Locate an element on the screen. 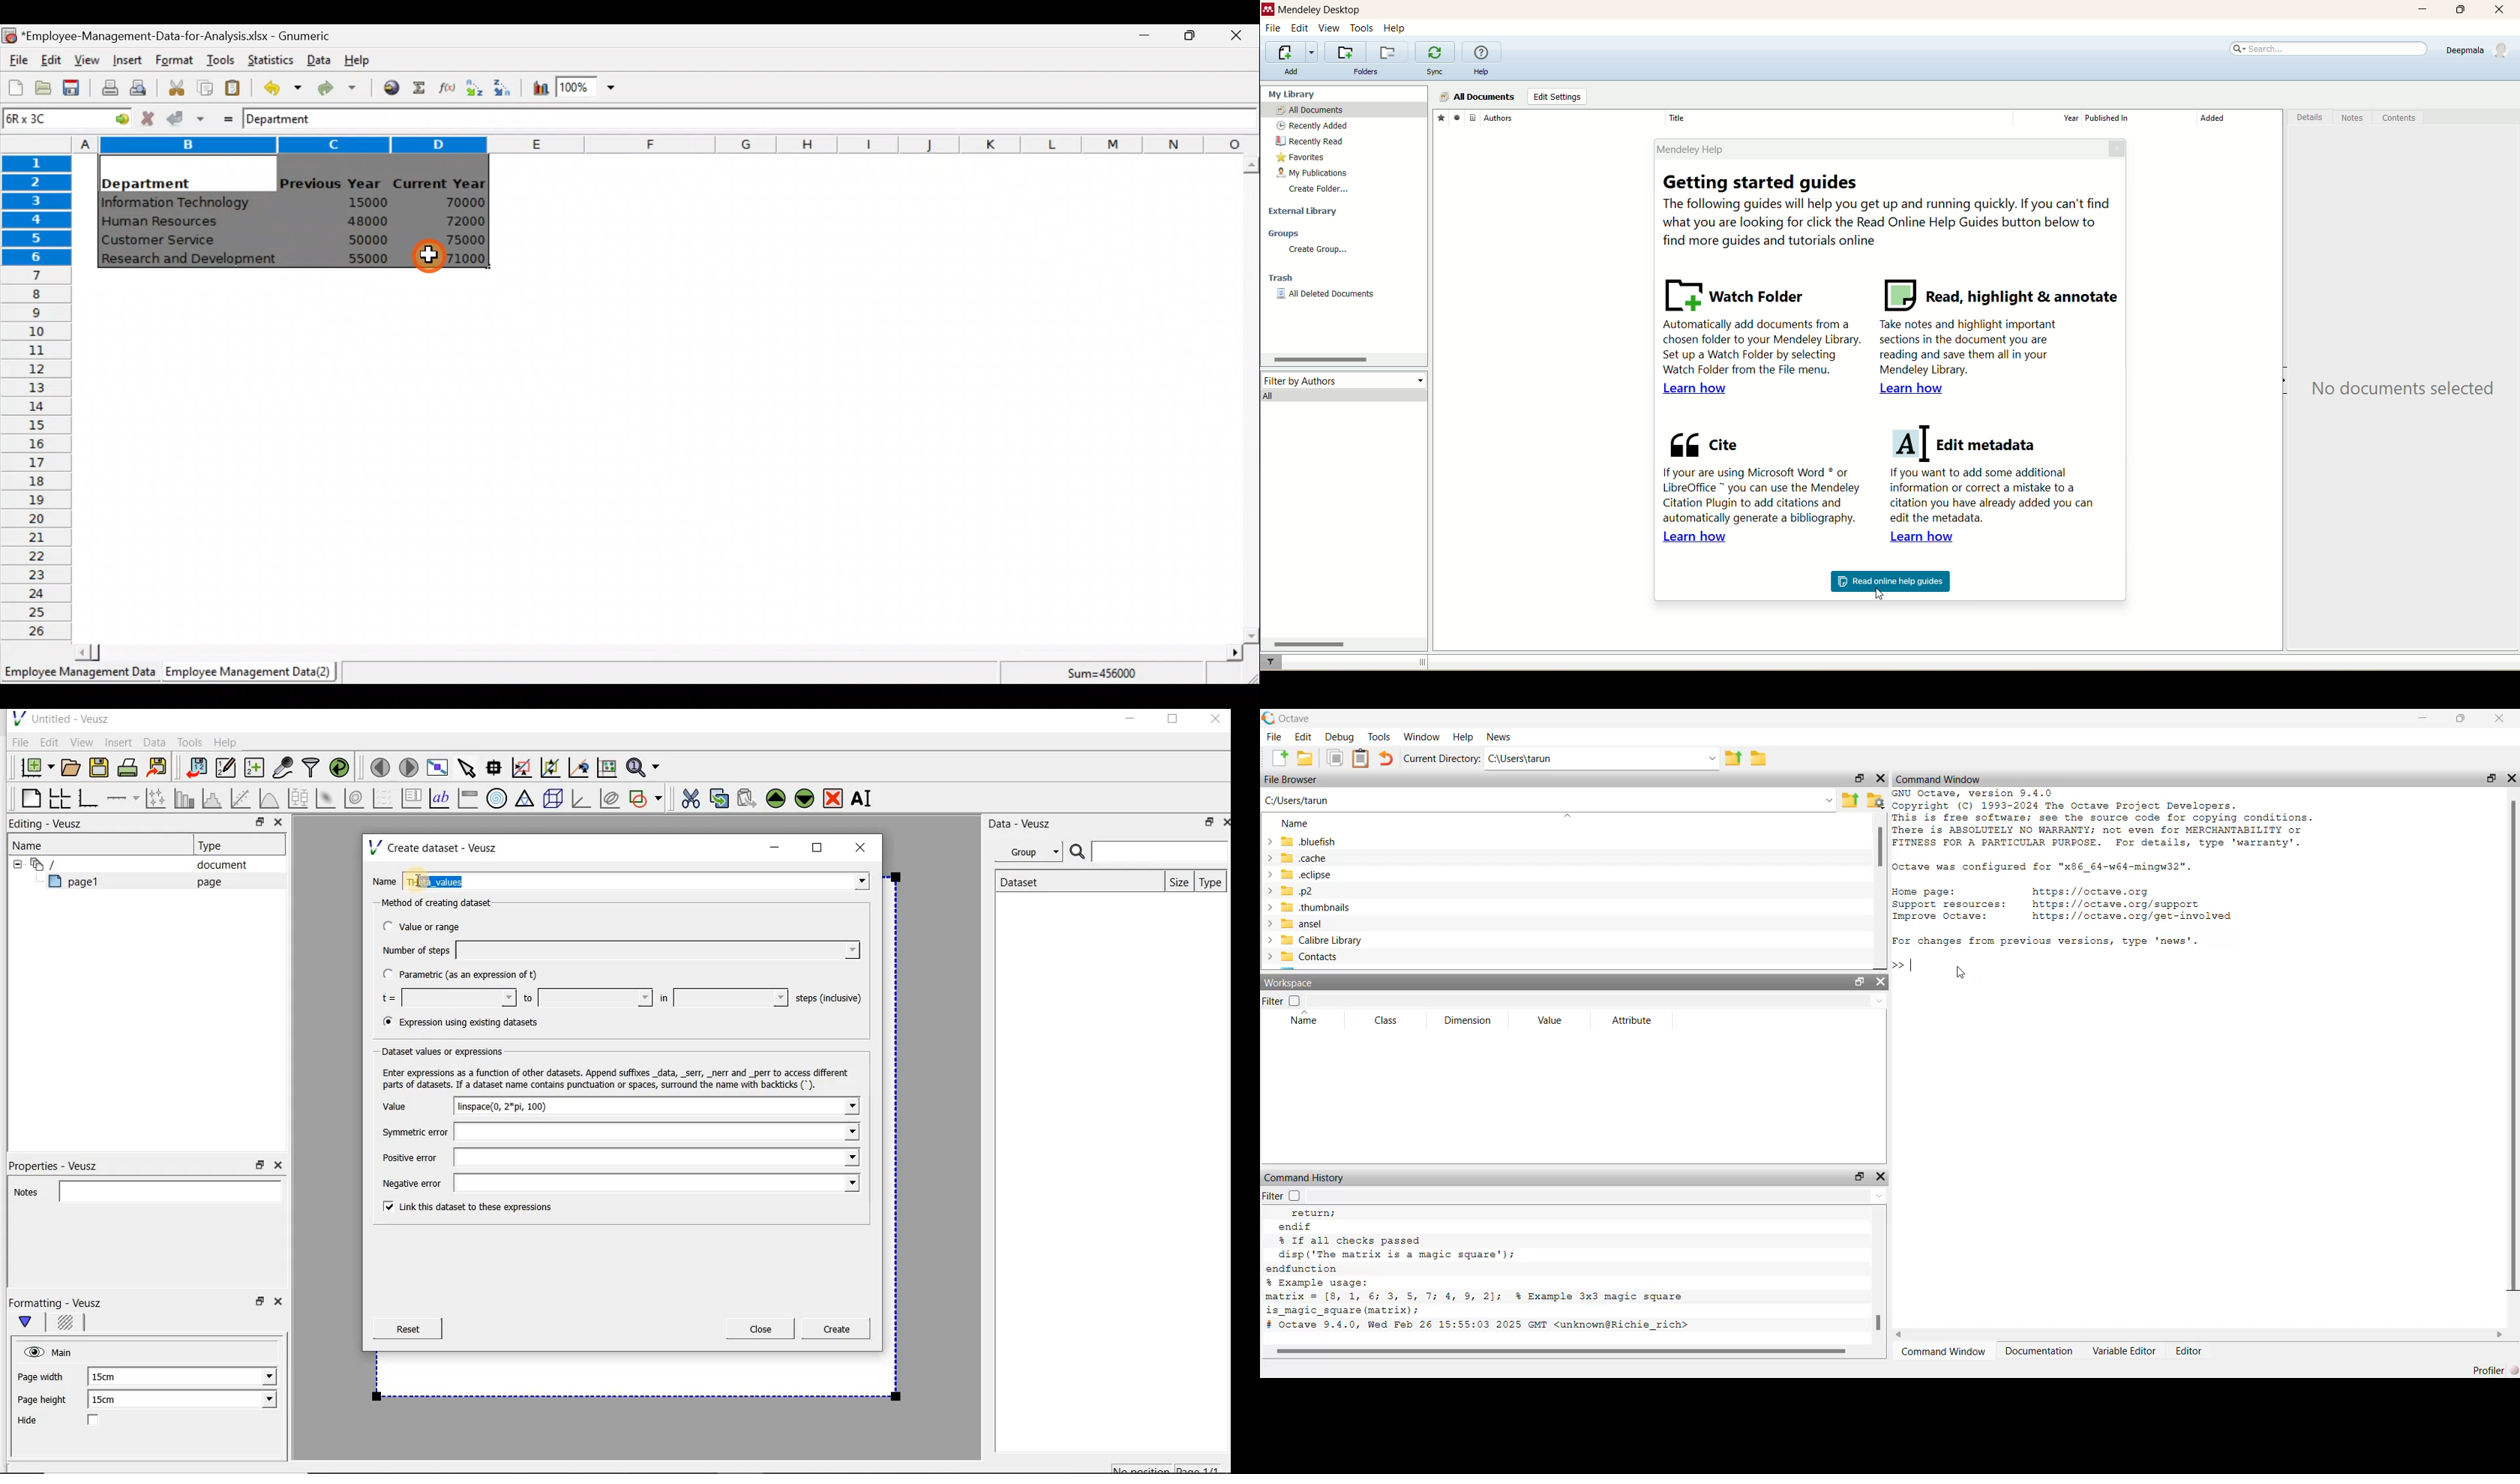  Type is located at coordinates (216, 845).